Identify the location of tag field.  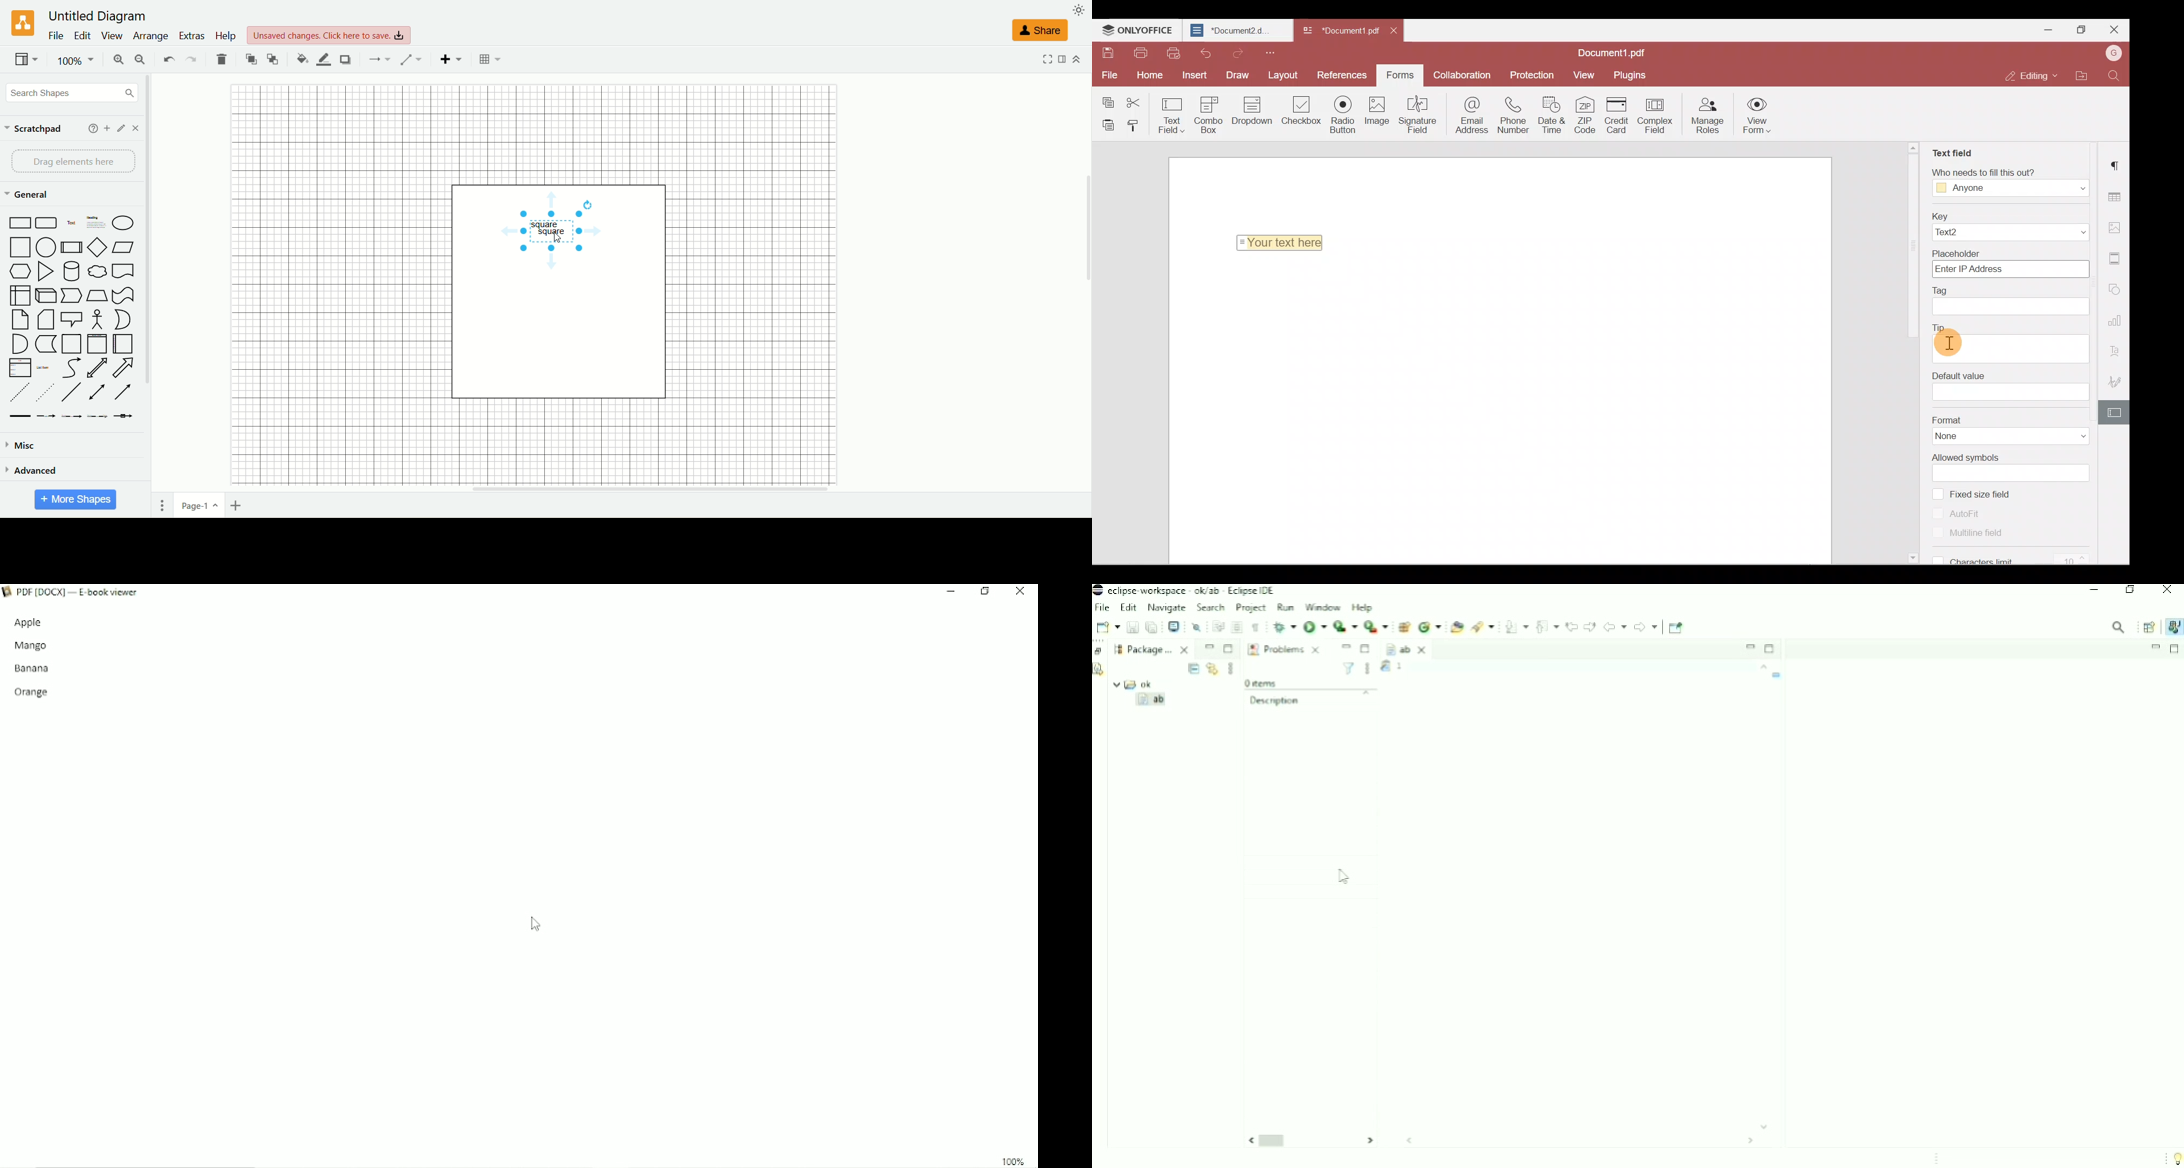
(2011, 307).